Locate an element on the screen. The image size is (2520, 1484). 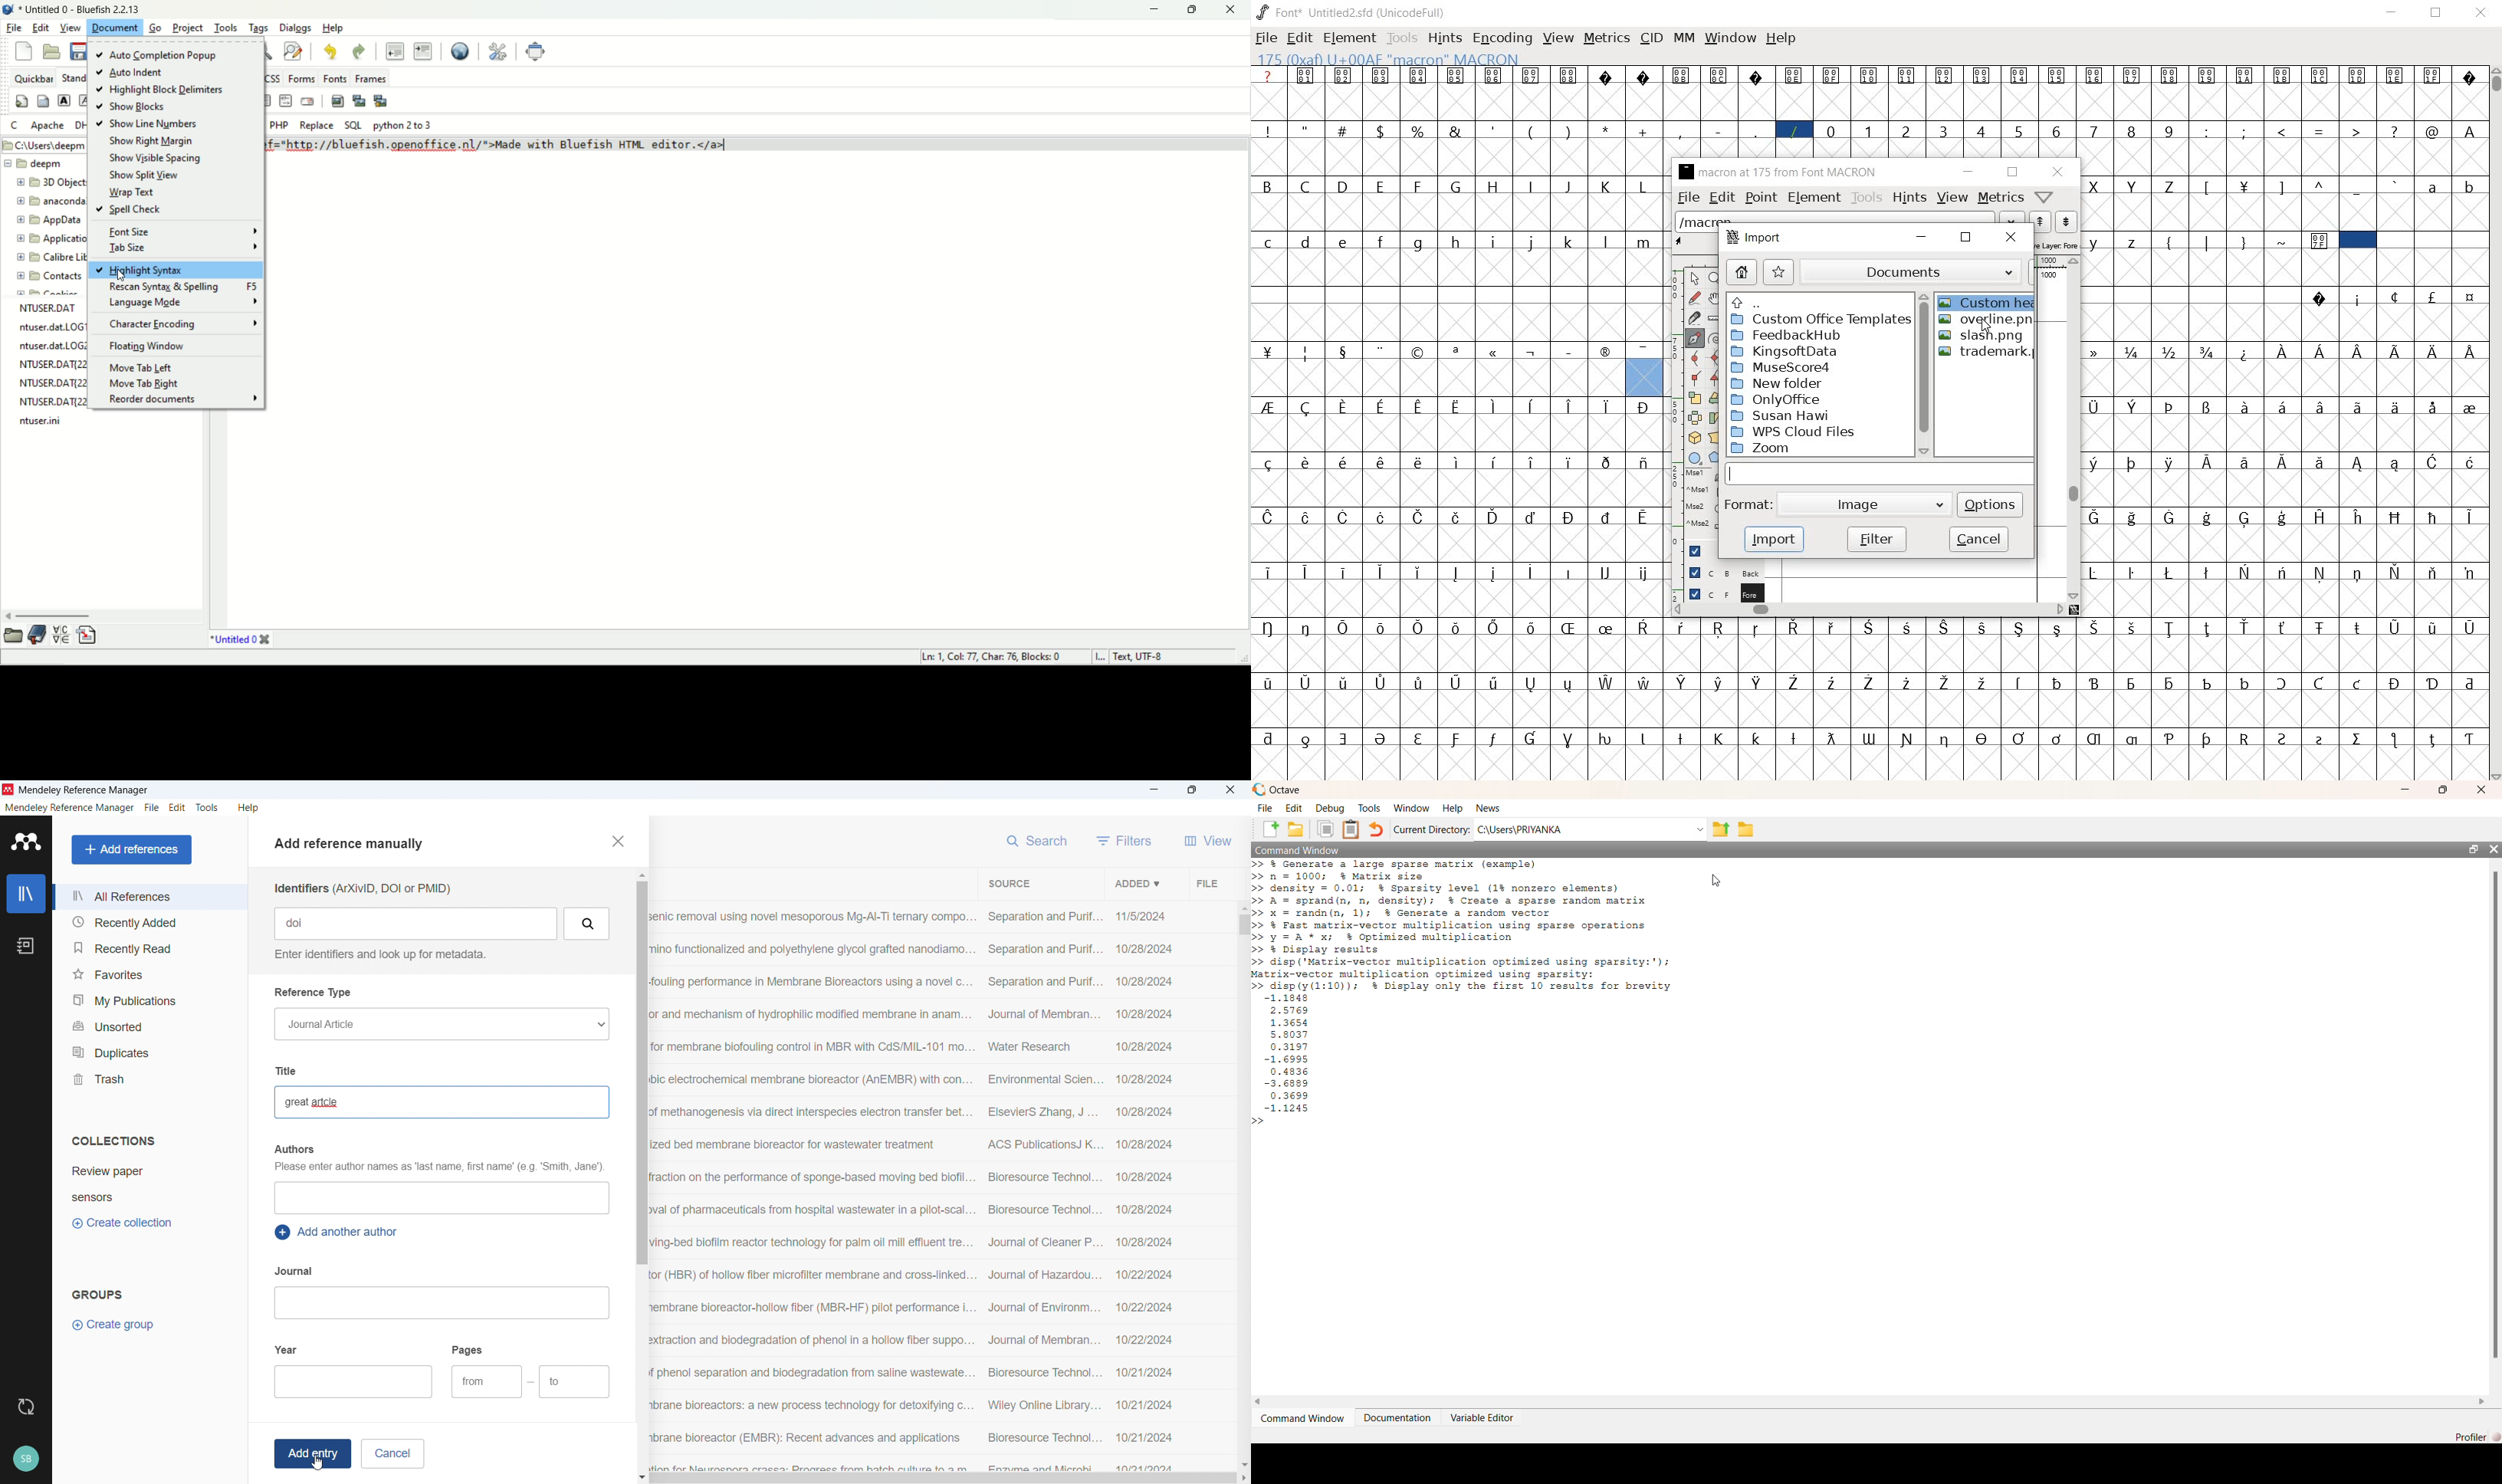
home is located at coordinates (1742, 273).